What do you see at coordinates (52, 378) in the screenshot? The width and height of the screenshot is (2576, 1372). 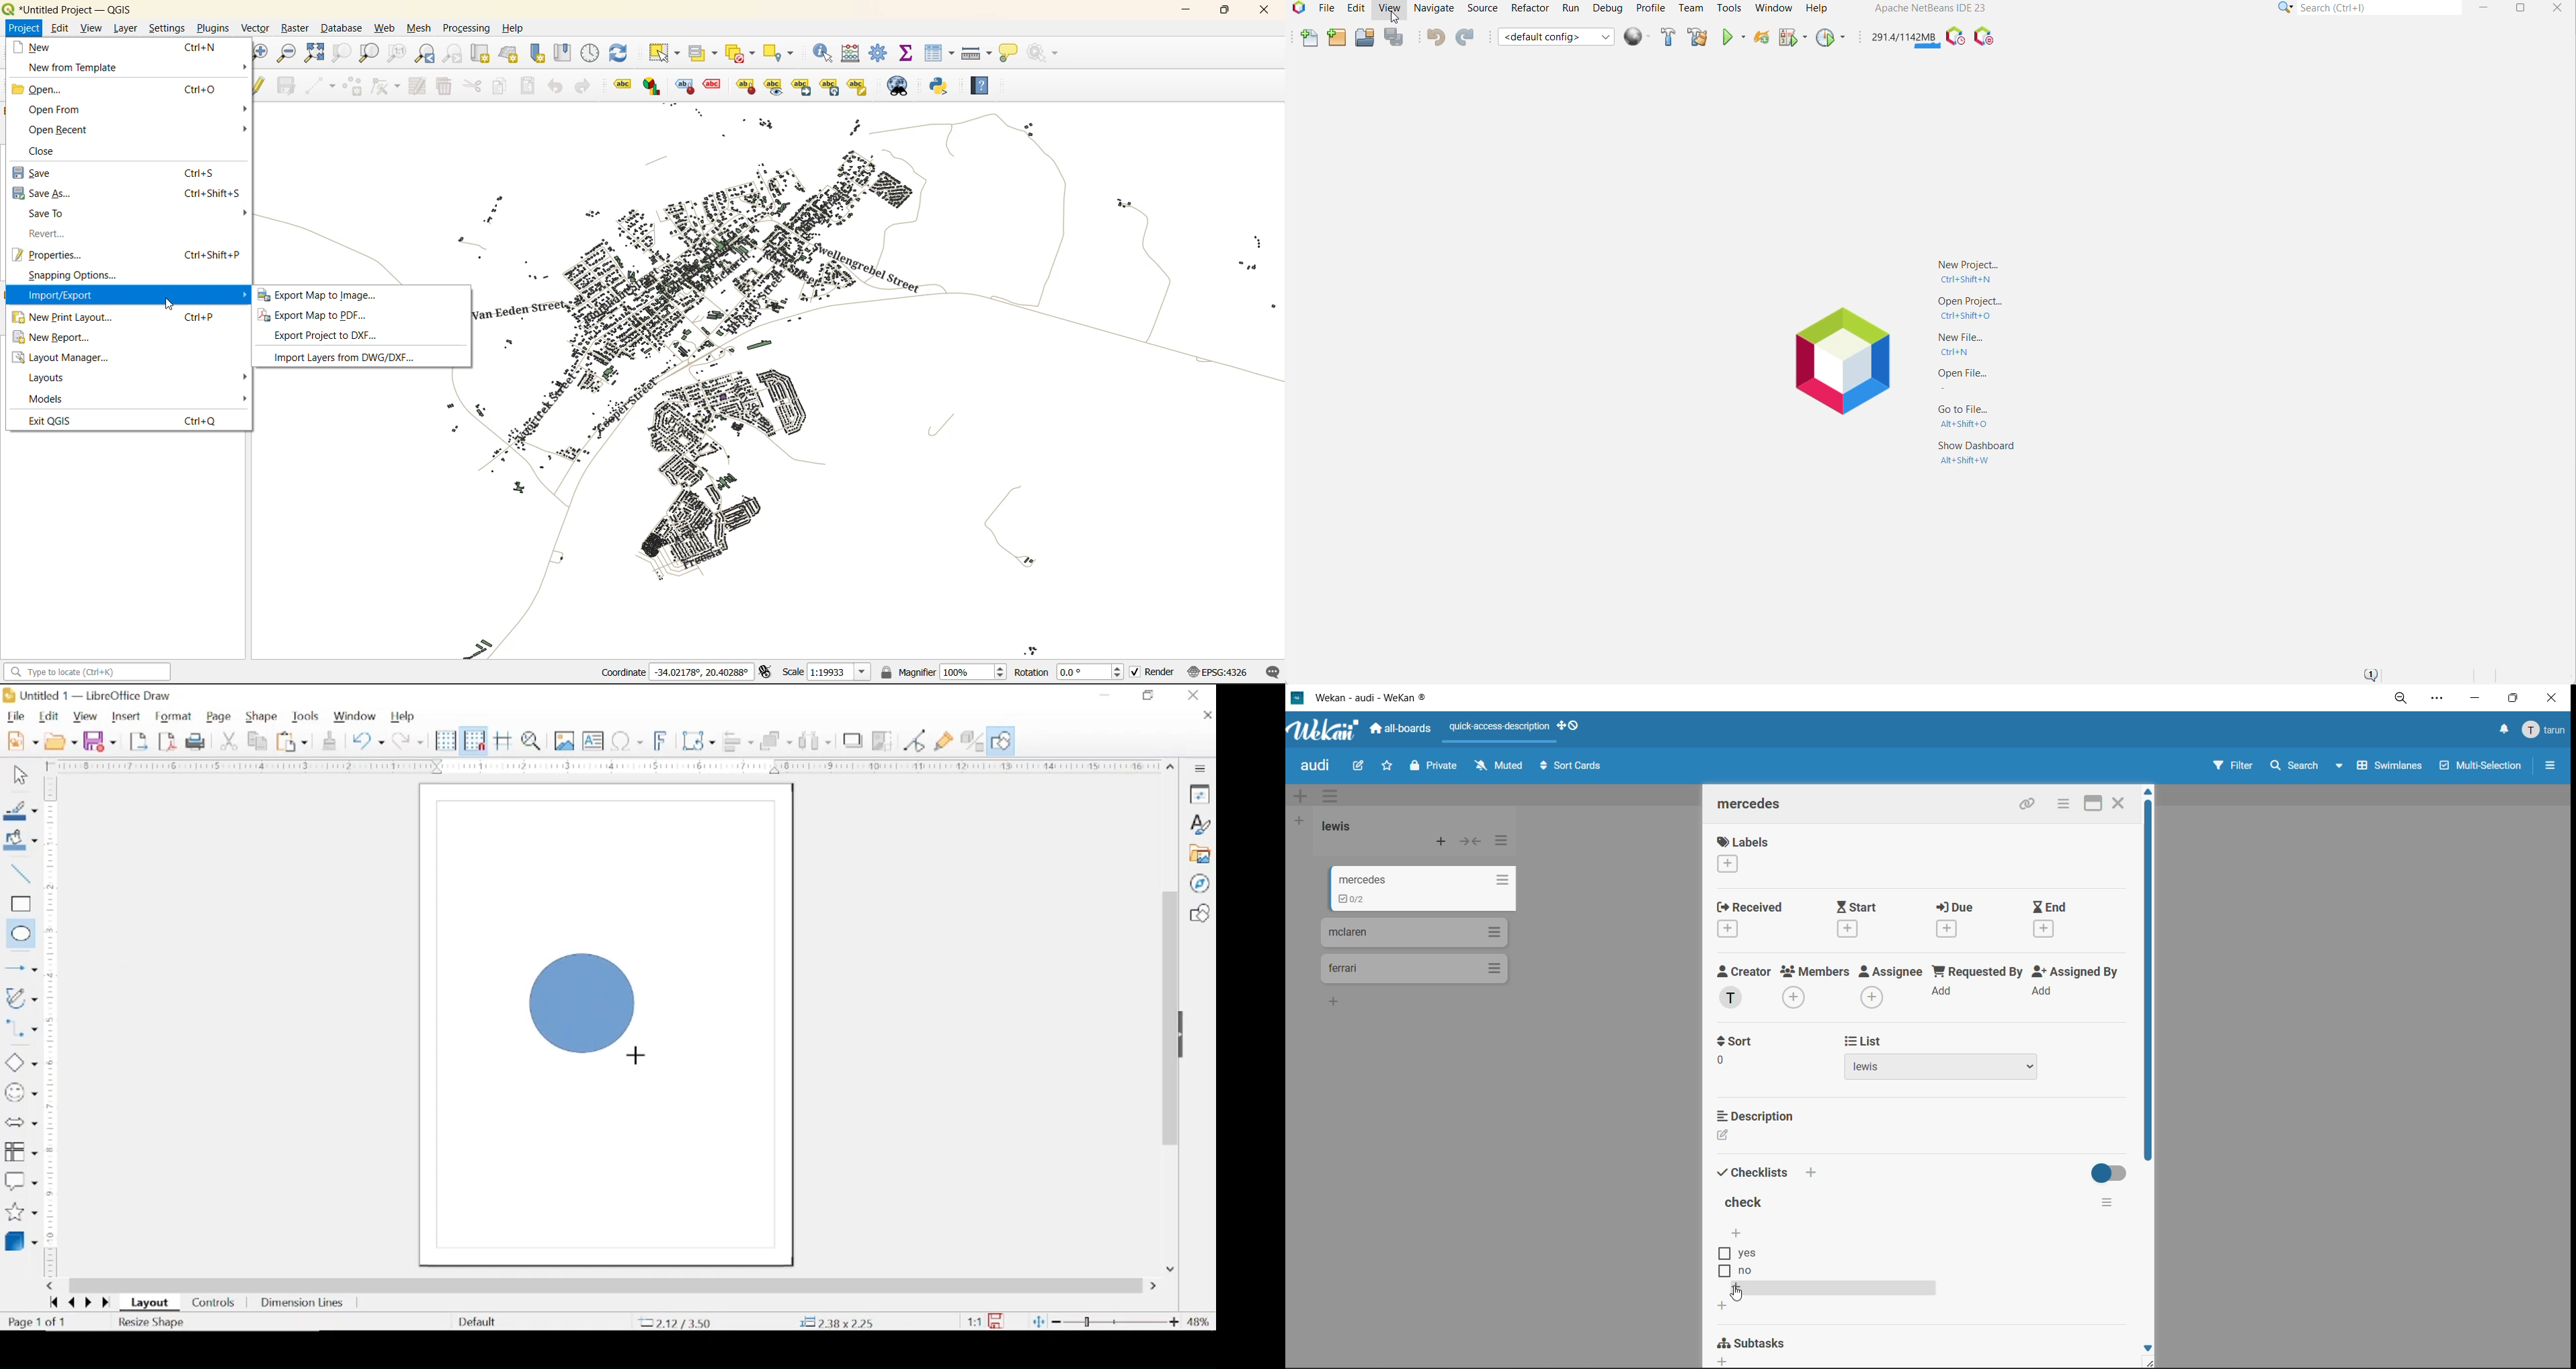 I see `layouts` at bounding box center [52, 378].